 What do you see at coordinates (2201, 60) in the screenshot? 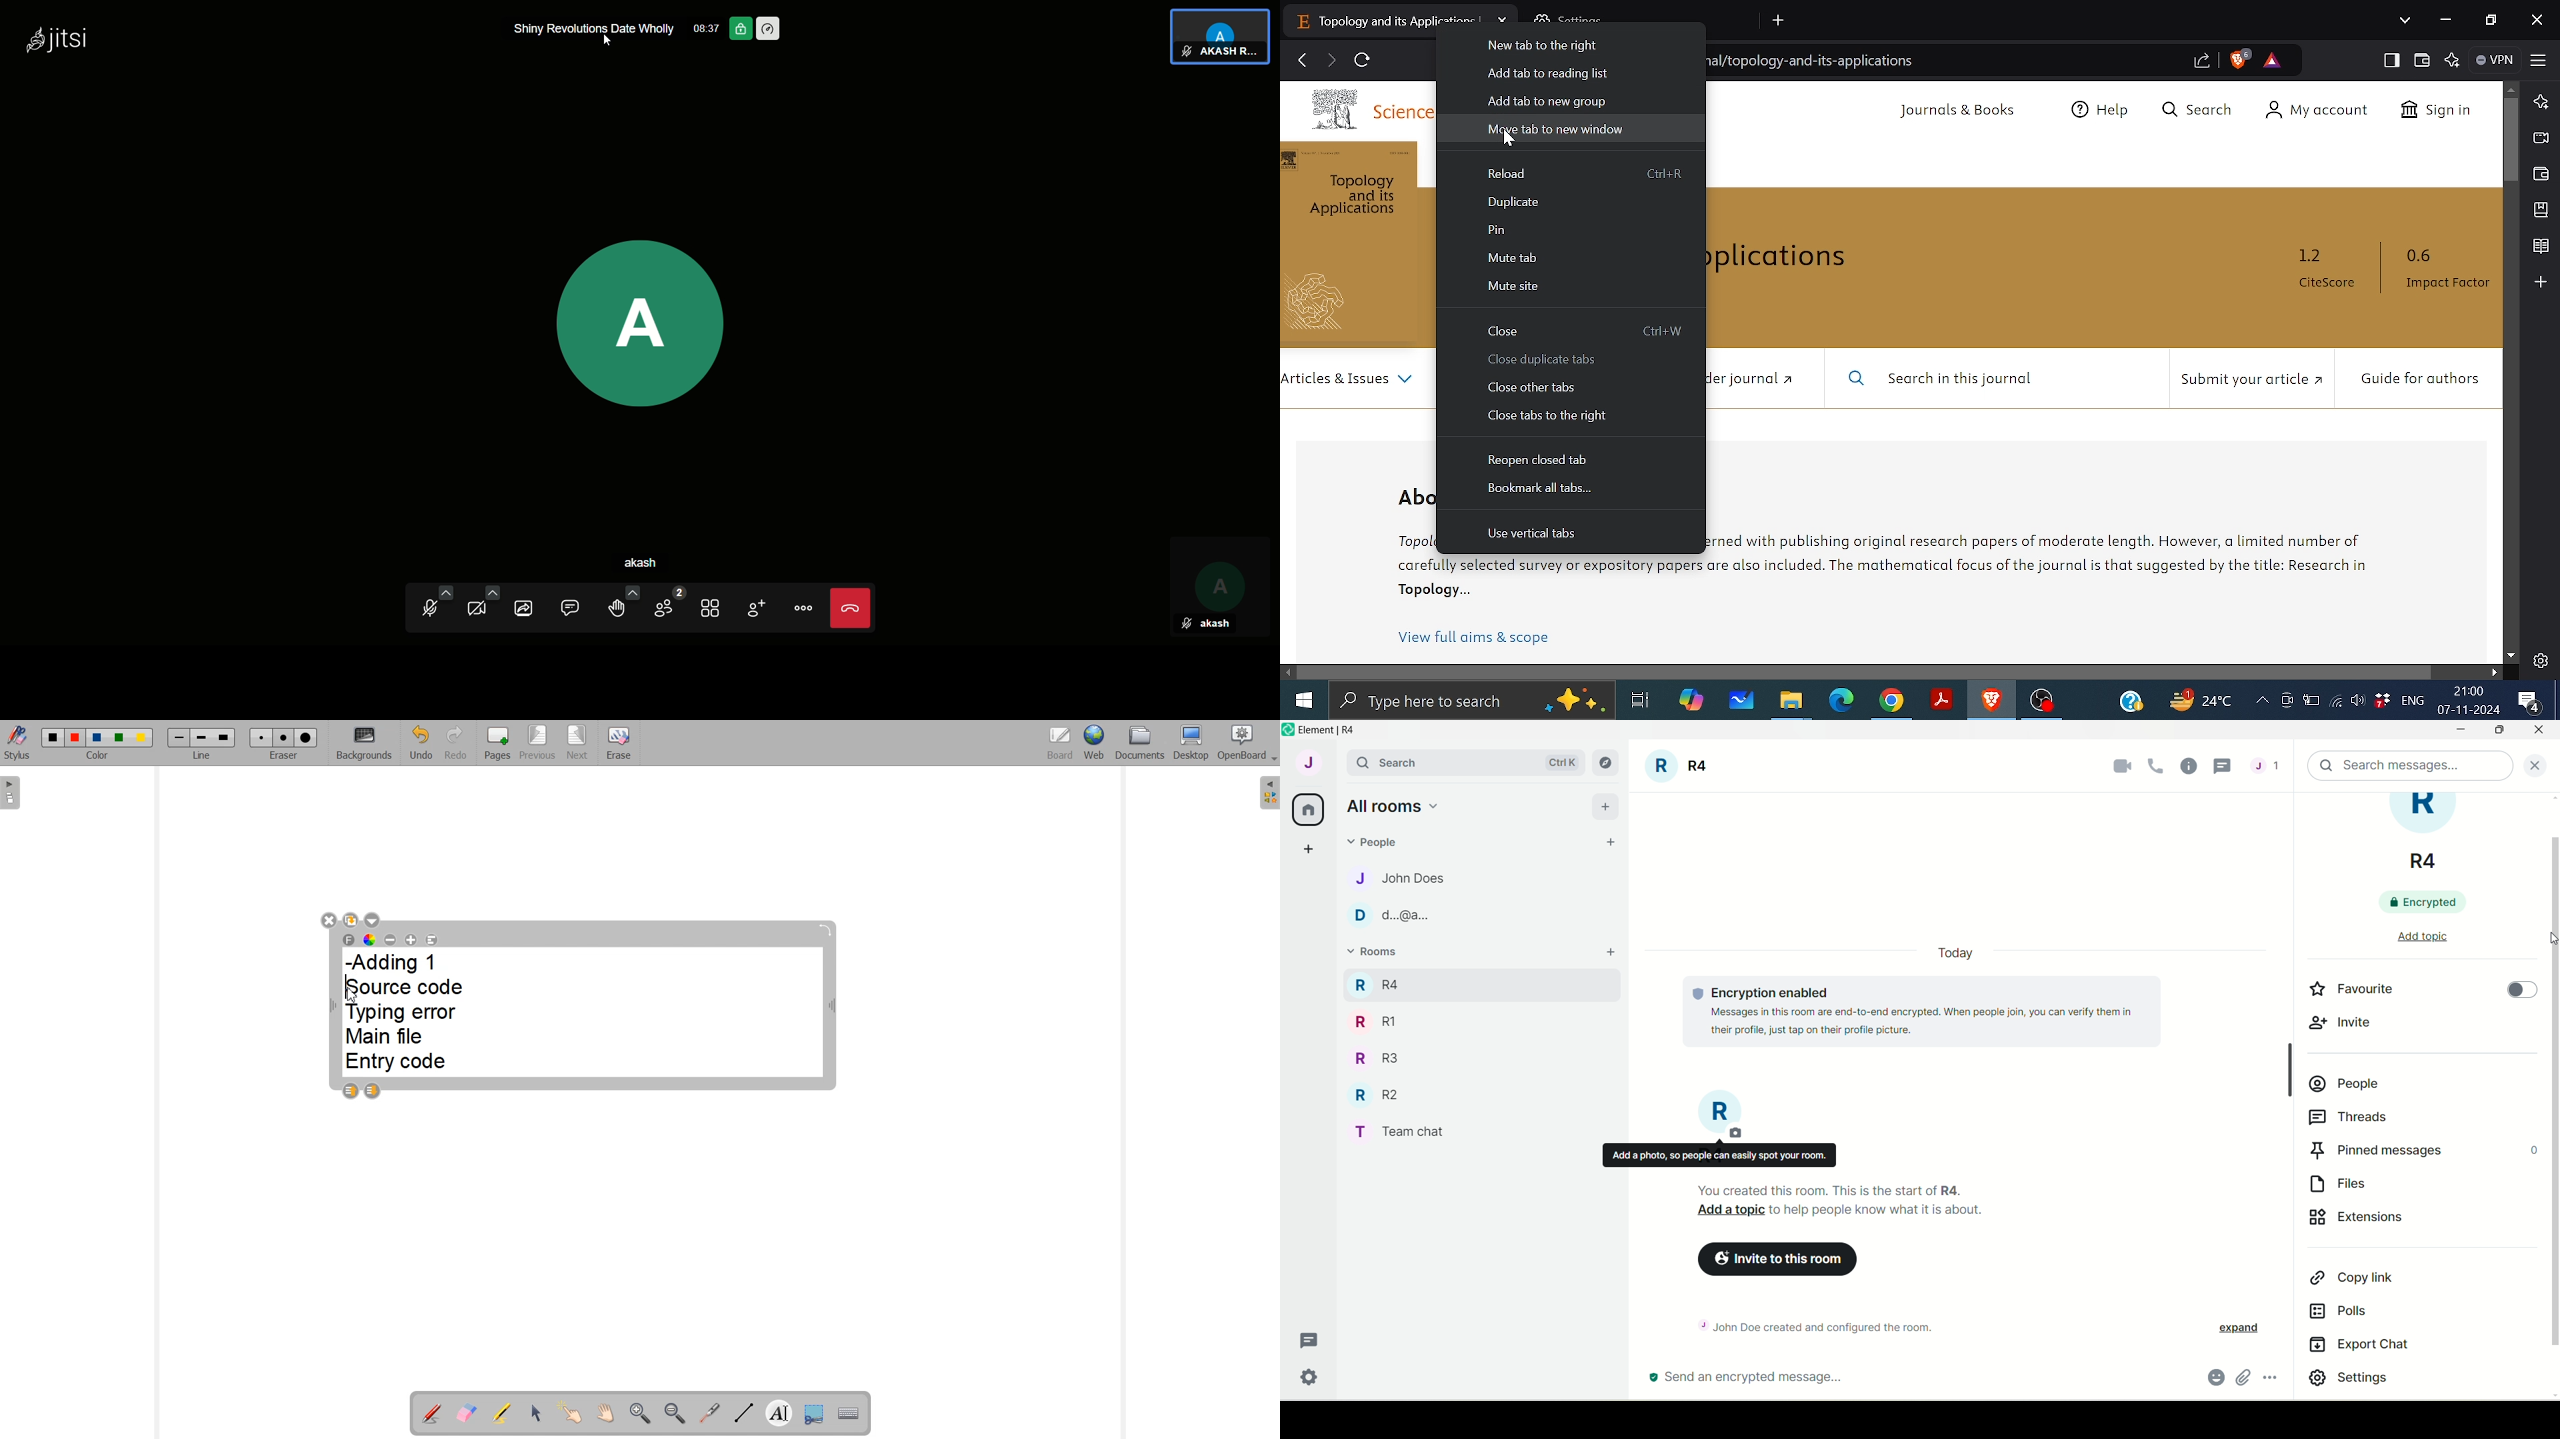
I see `Share link` at bounding box center [2201, 60].